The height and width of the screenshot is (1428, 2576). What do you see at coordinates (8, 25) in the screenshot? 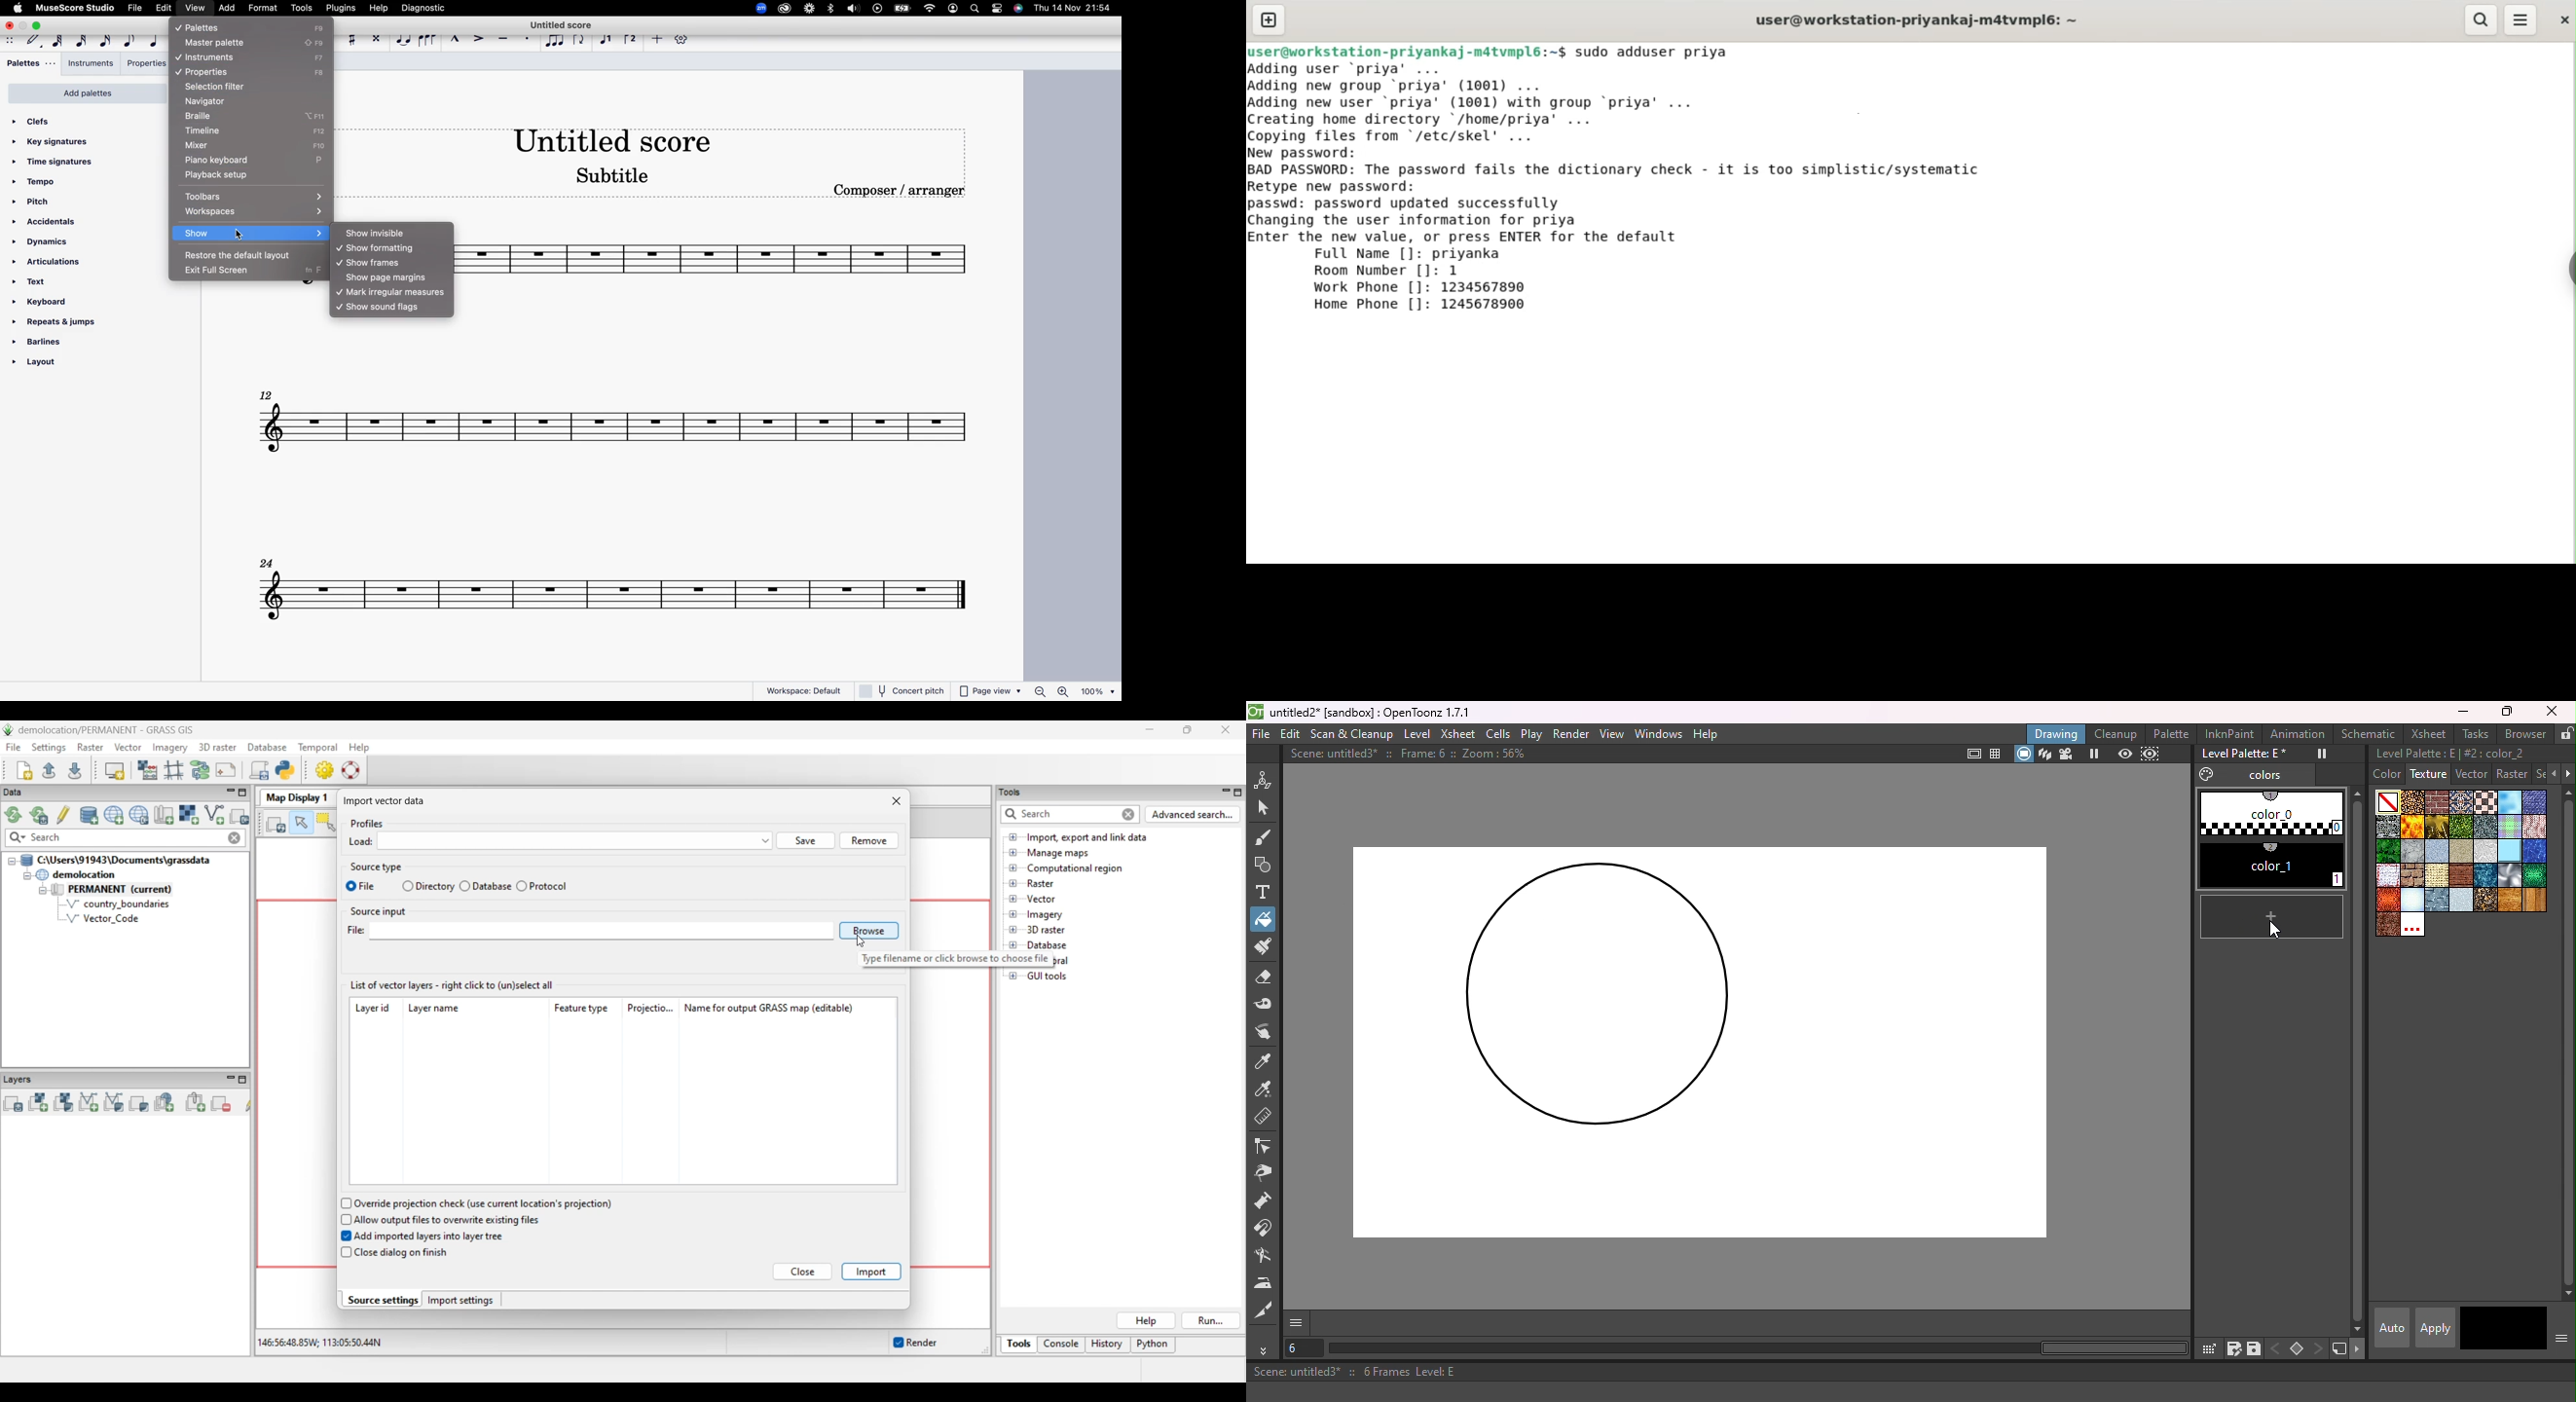
I see `close` at bounding box center [8, 25].